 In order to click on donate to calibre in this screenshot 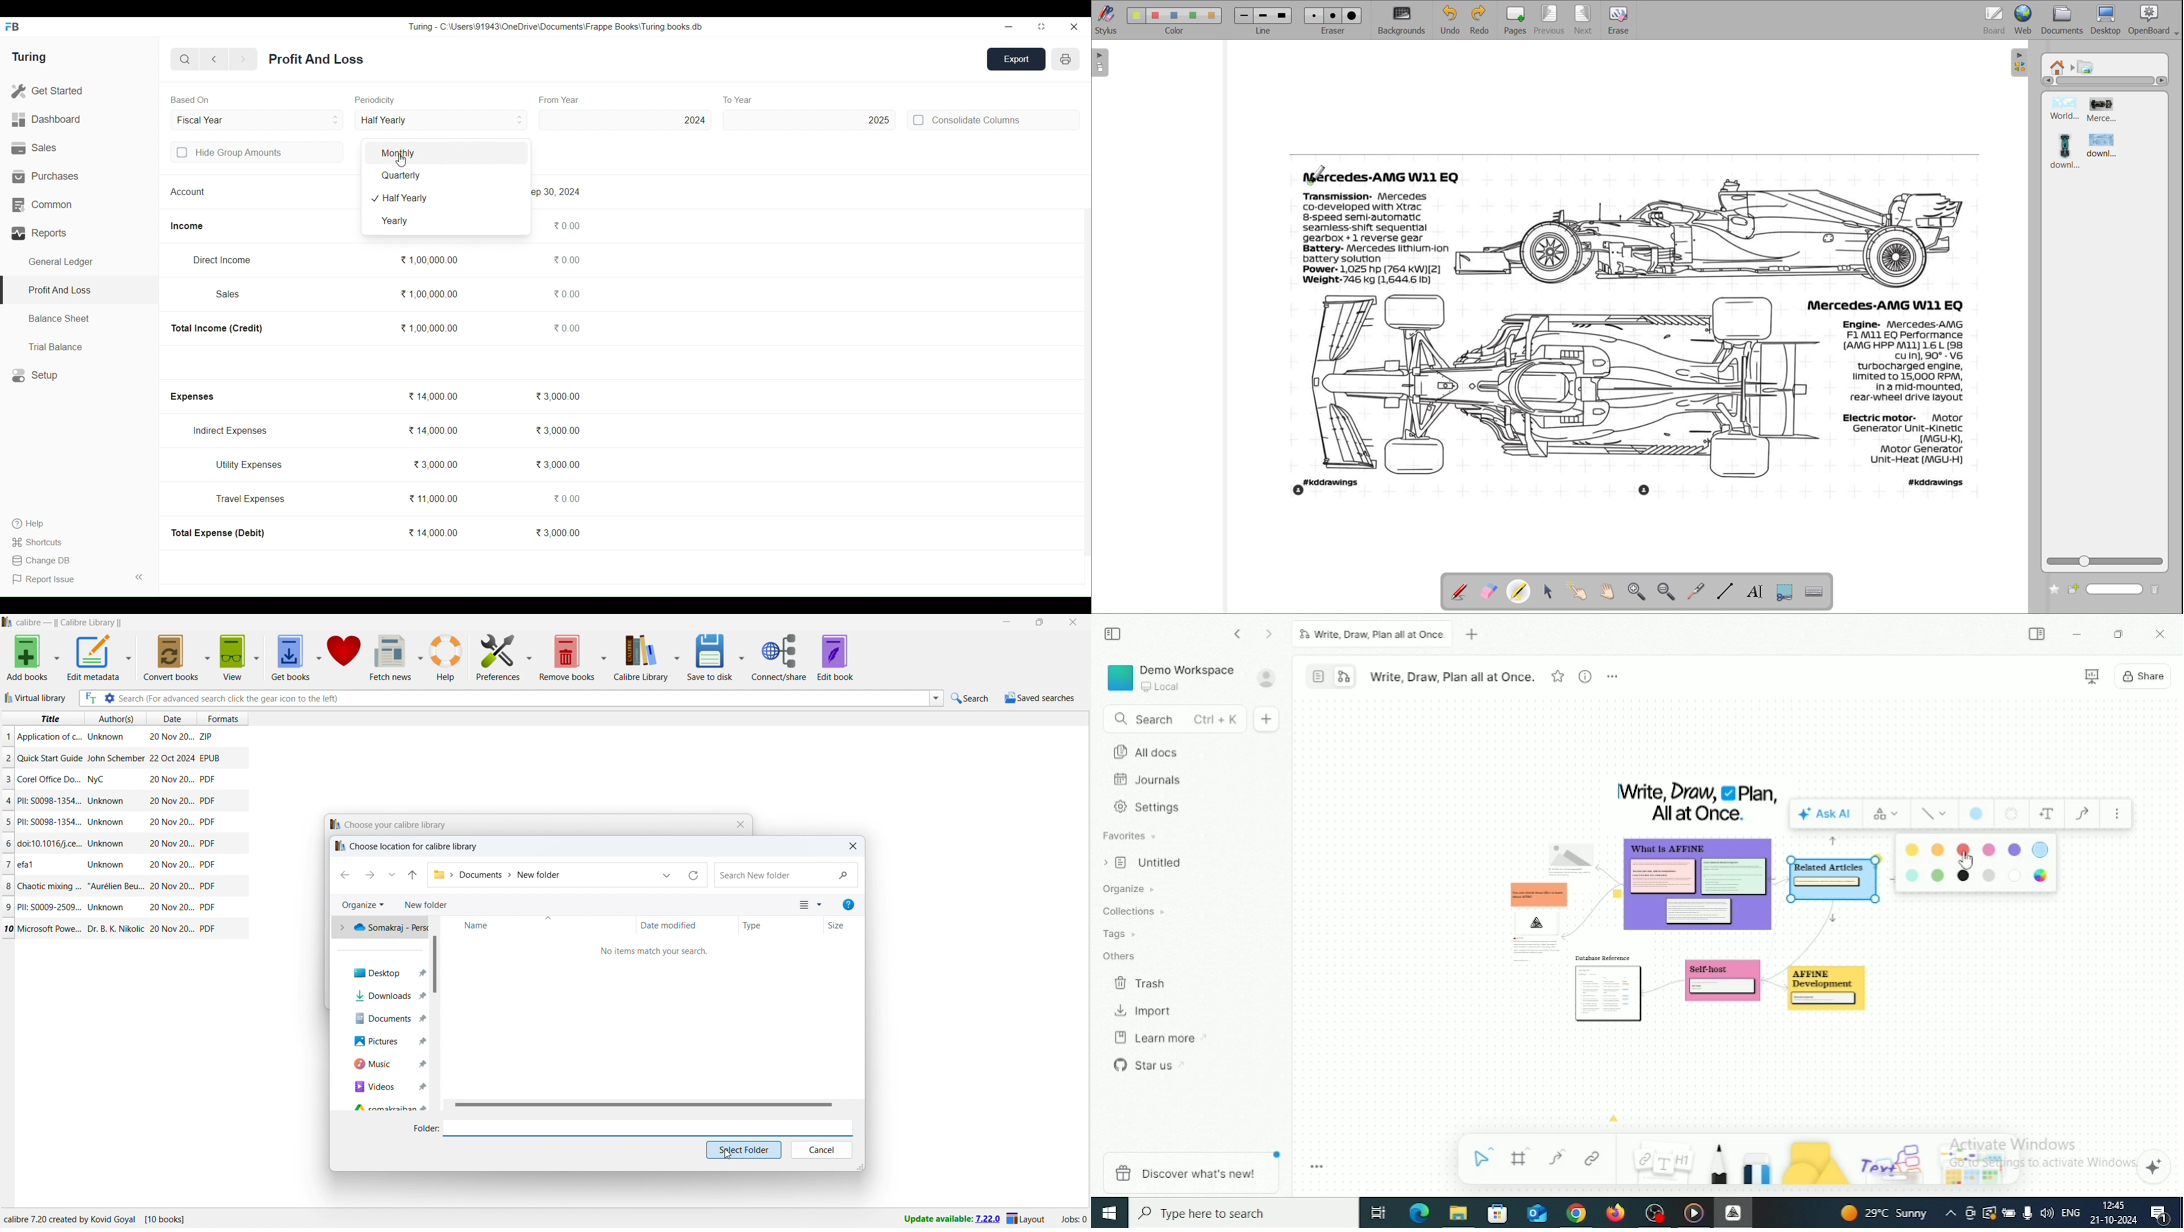, I will do `click(345, 657)`.